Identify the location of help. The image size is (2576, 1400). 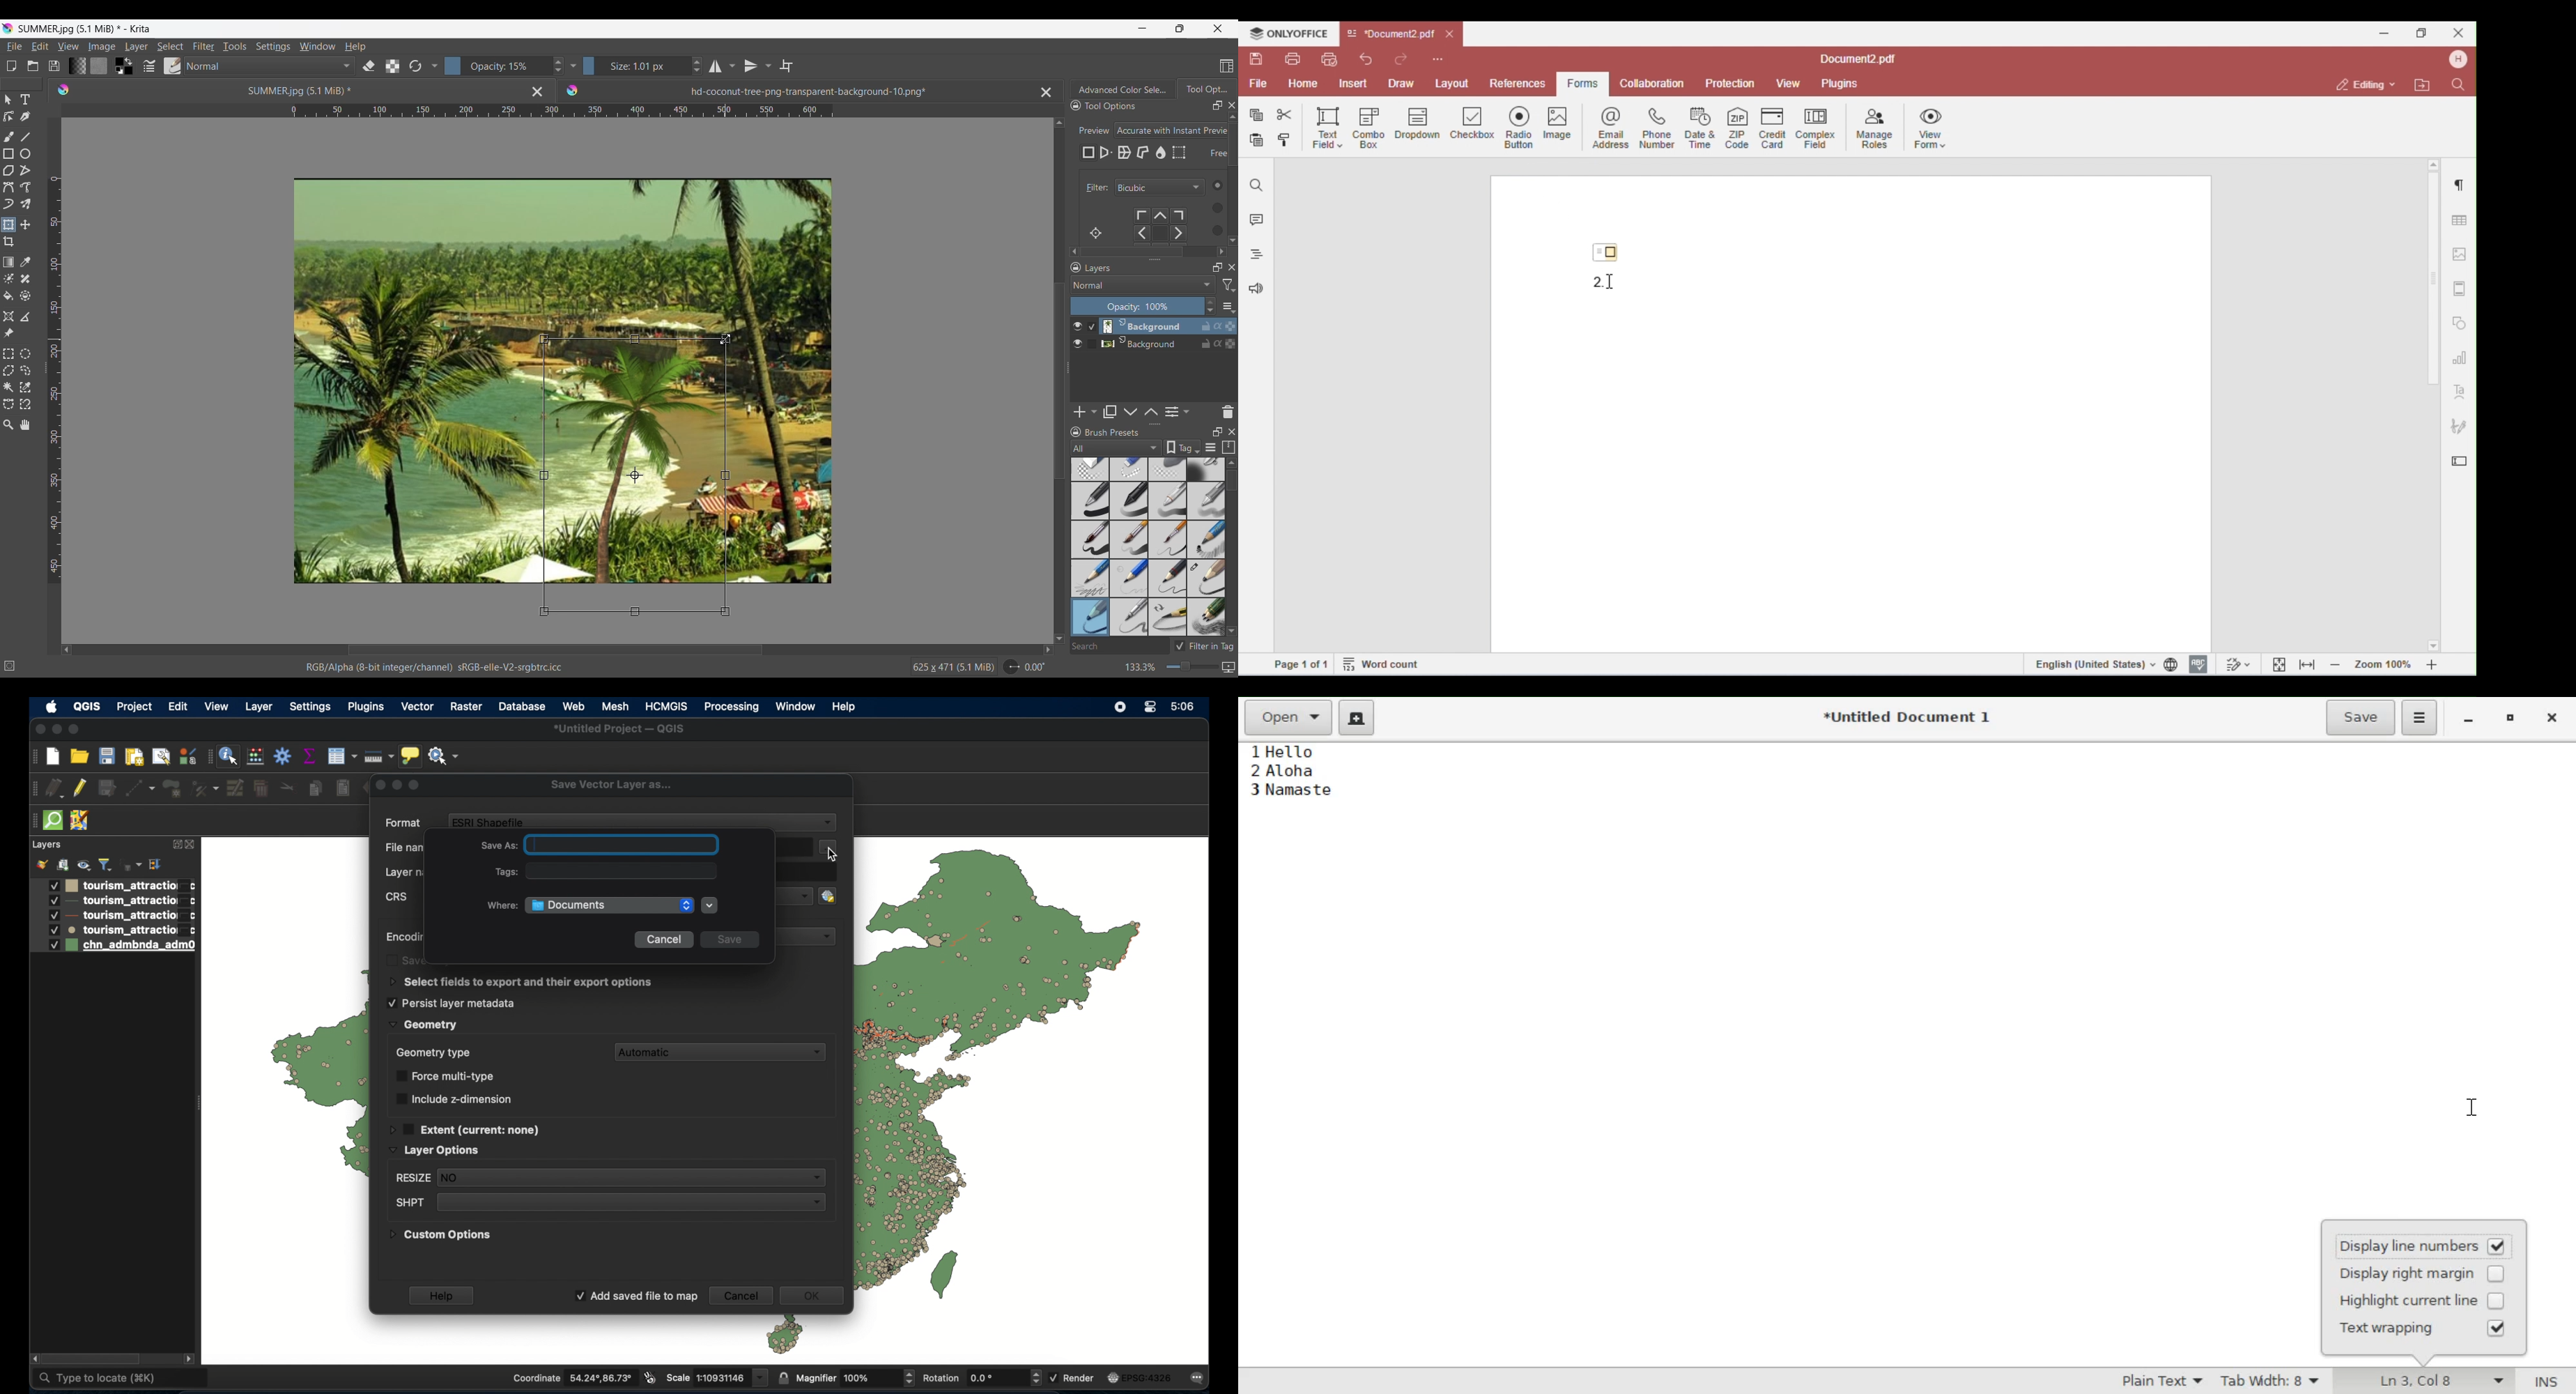
(443, 1295).